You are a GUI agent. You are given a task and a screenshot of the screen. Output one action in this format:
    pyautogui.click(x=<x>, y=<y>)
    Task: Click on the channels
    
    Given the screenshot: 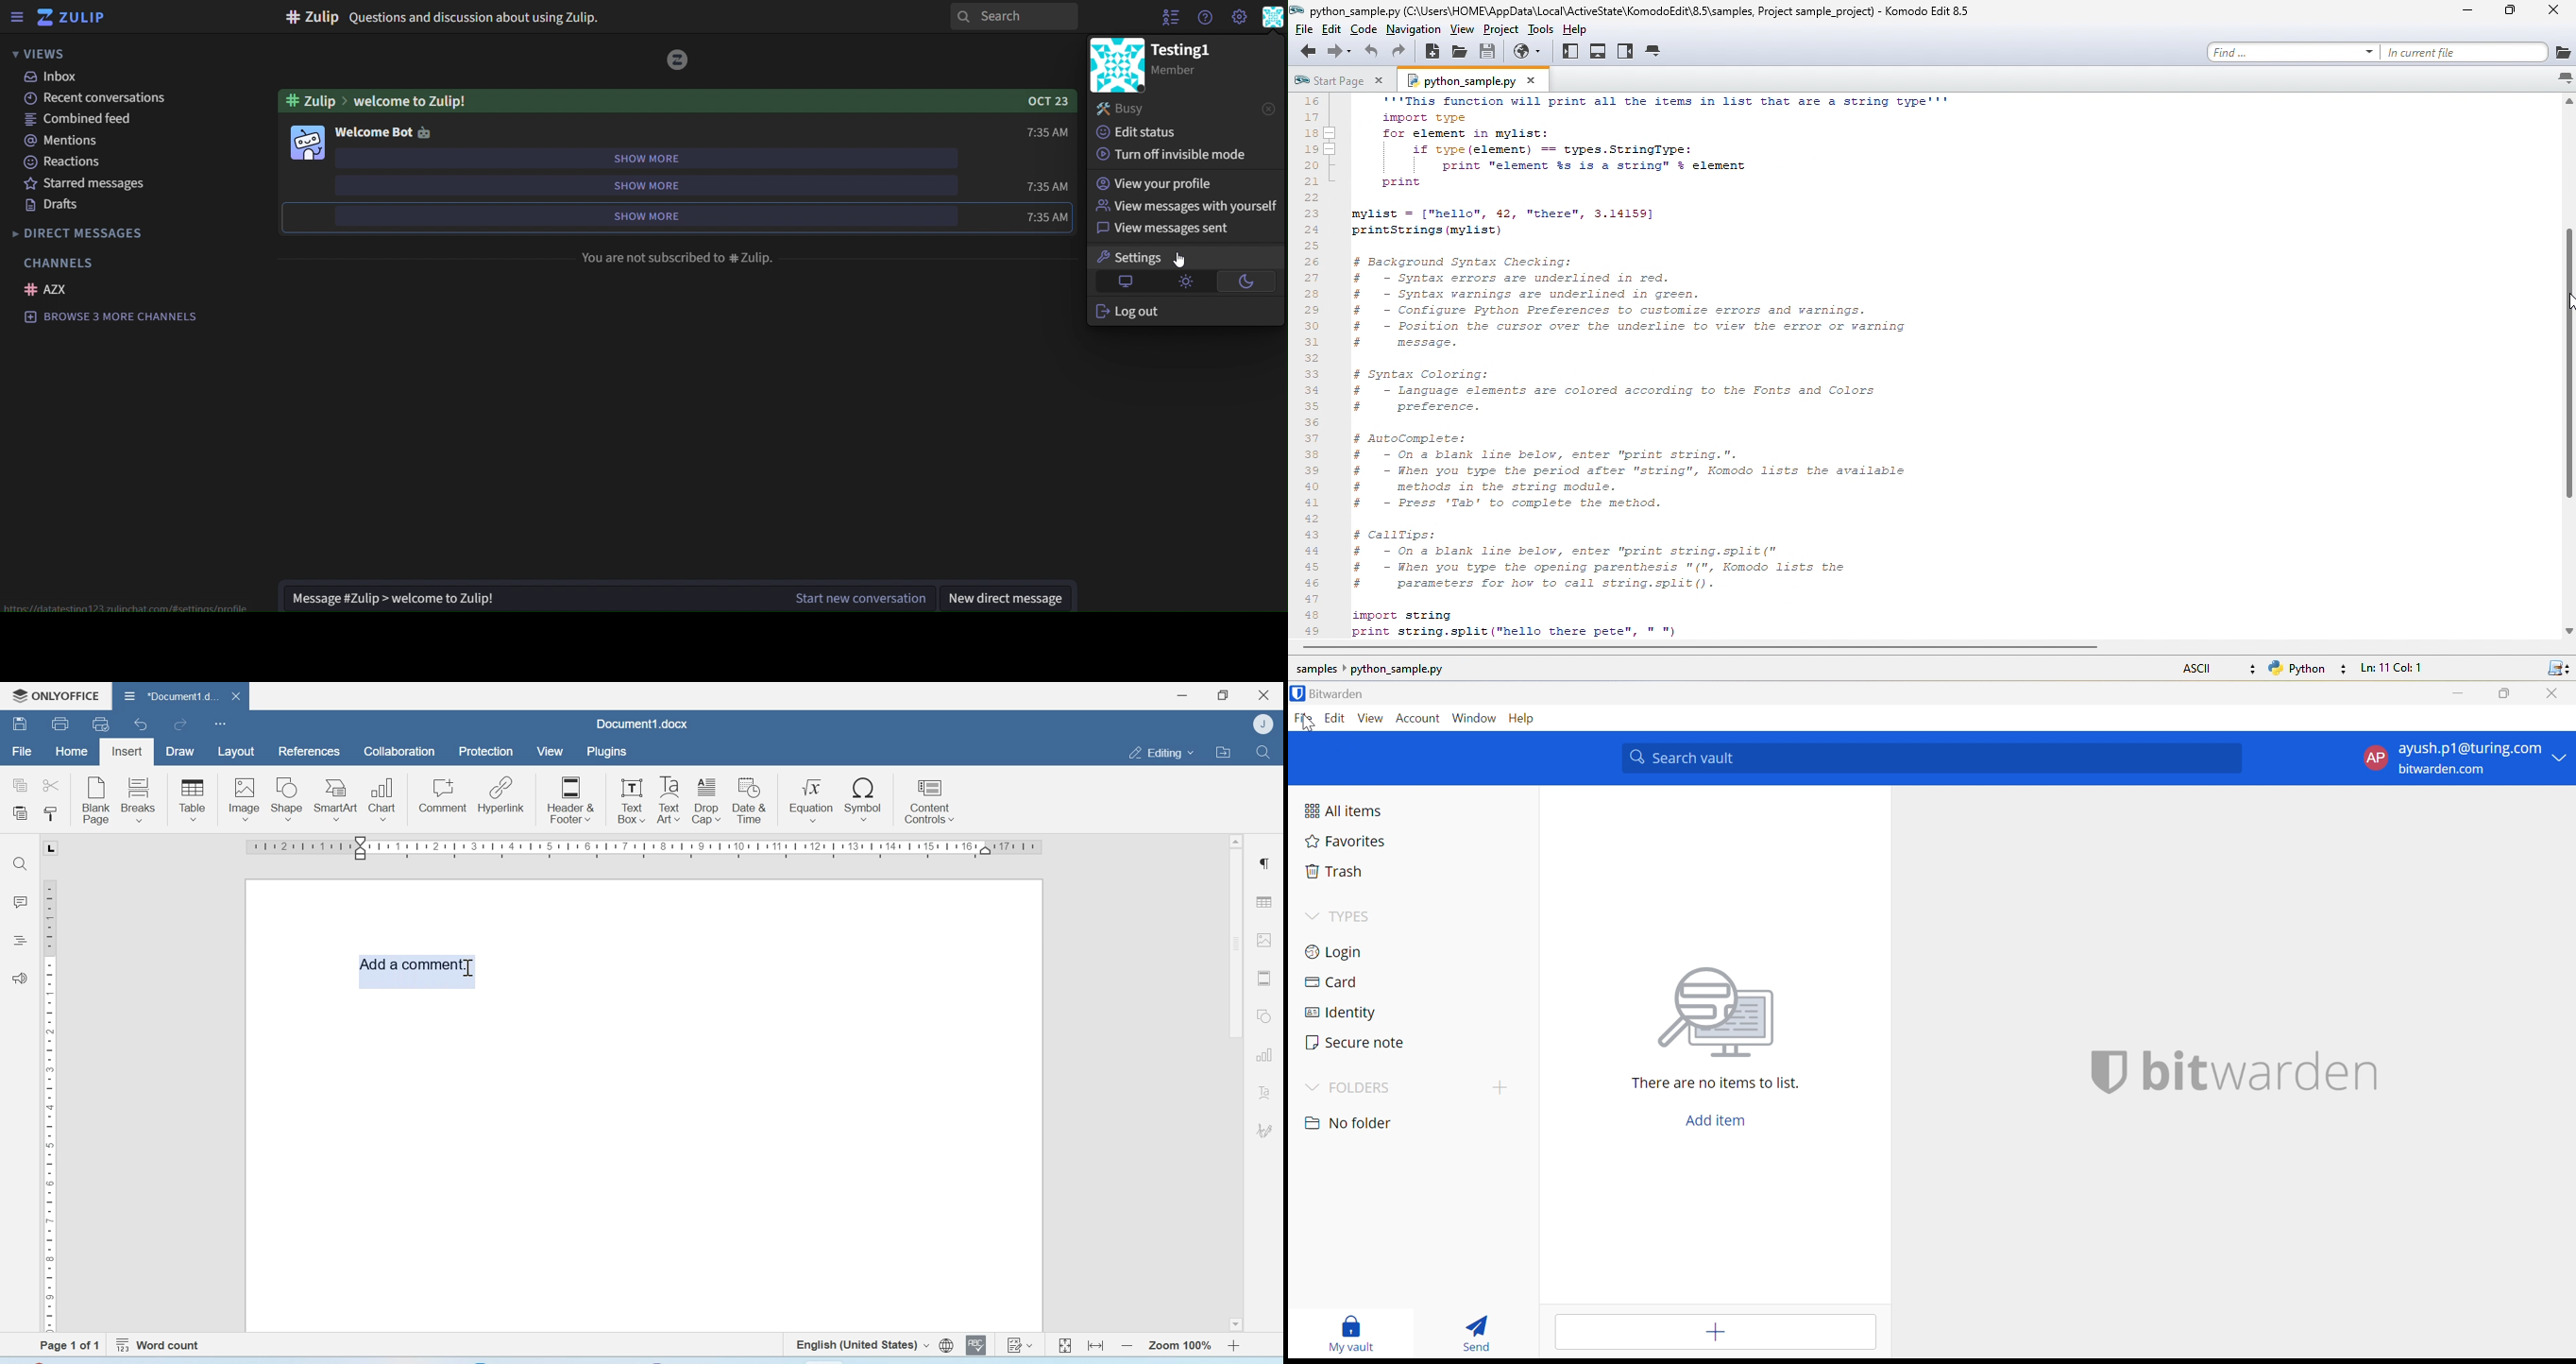 What is the action you would take?
    pyautogui.click(x=65, y=264)
    